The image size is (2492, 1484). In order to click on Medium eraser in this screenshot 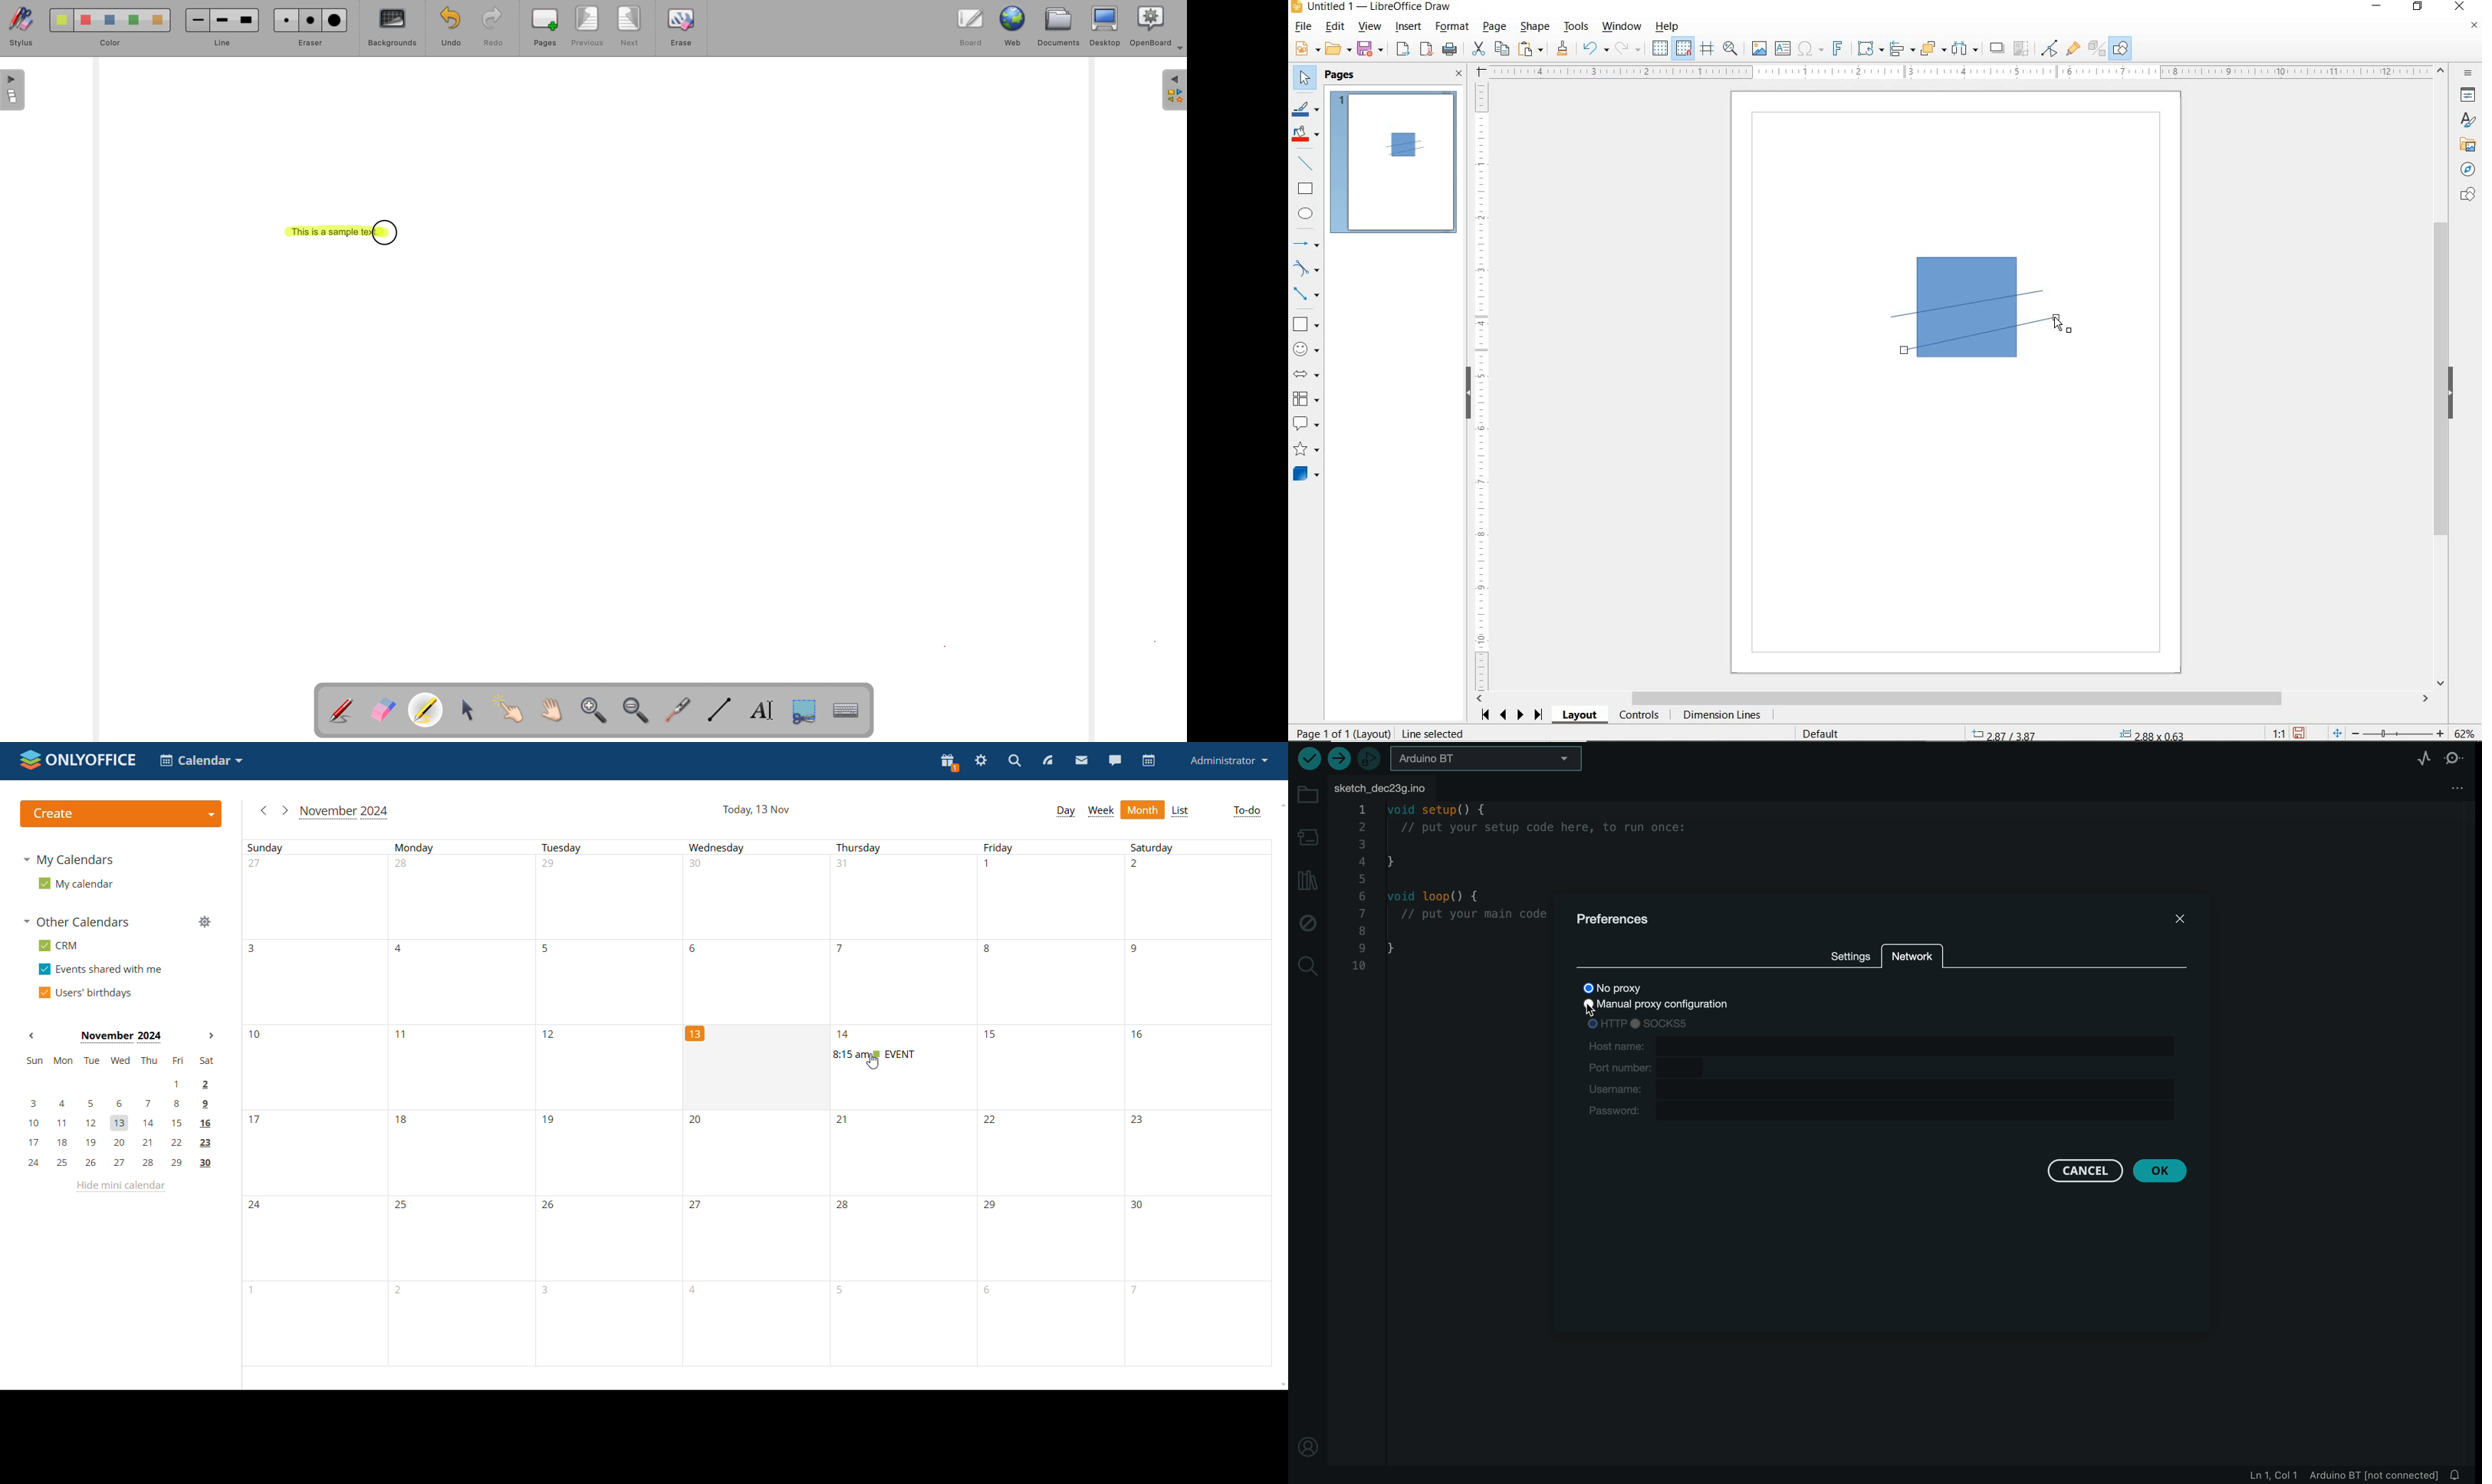, I will do `click(311, 21)`.